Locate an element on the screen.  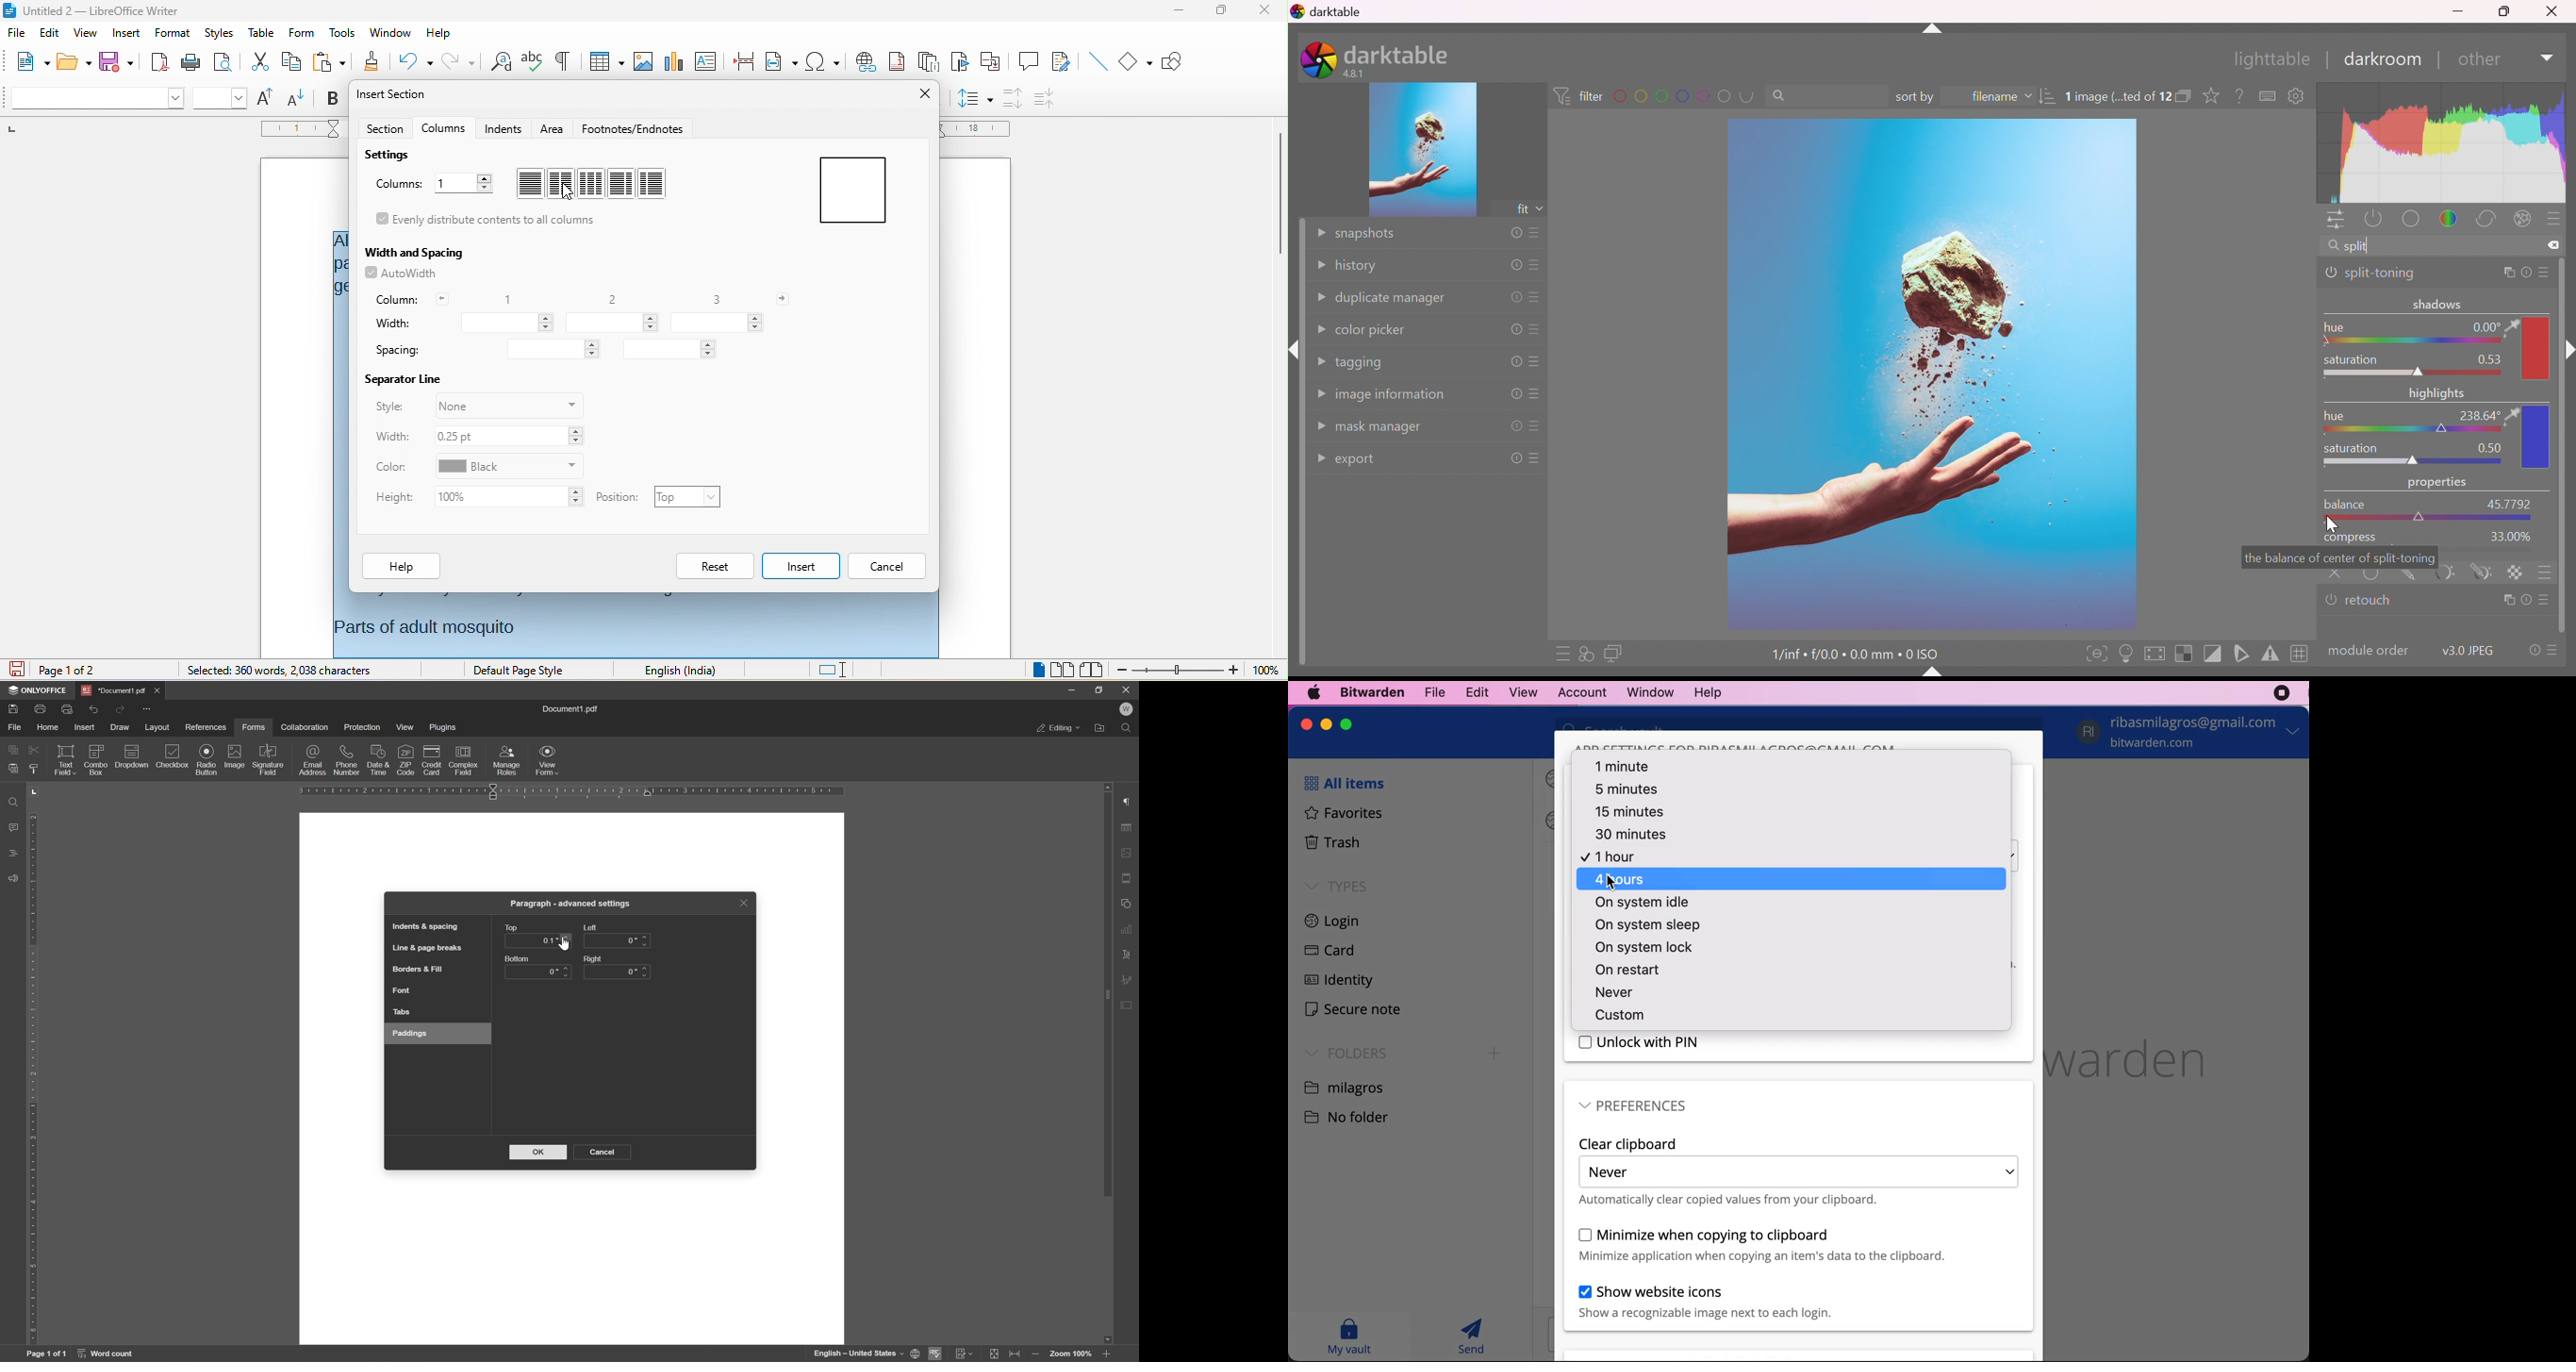
minimize is located at coordinates (1326, 724).